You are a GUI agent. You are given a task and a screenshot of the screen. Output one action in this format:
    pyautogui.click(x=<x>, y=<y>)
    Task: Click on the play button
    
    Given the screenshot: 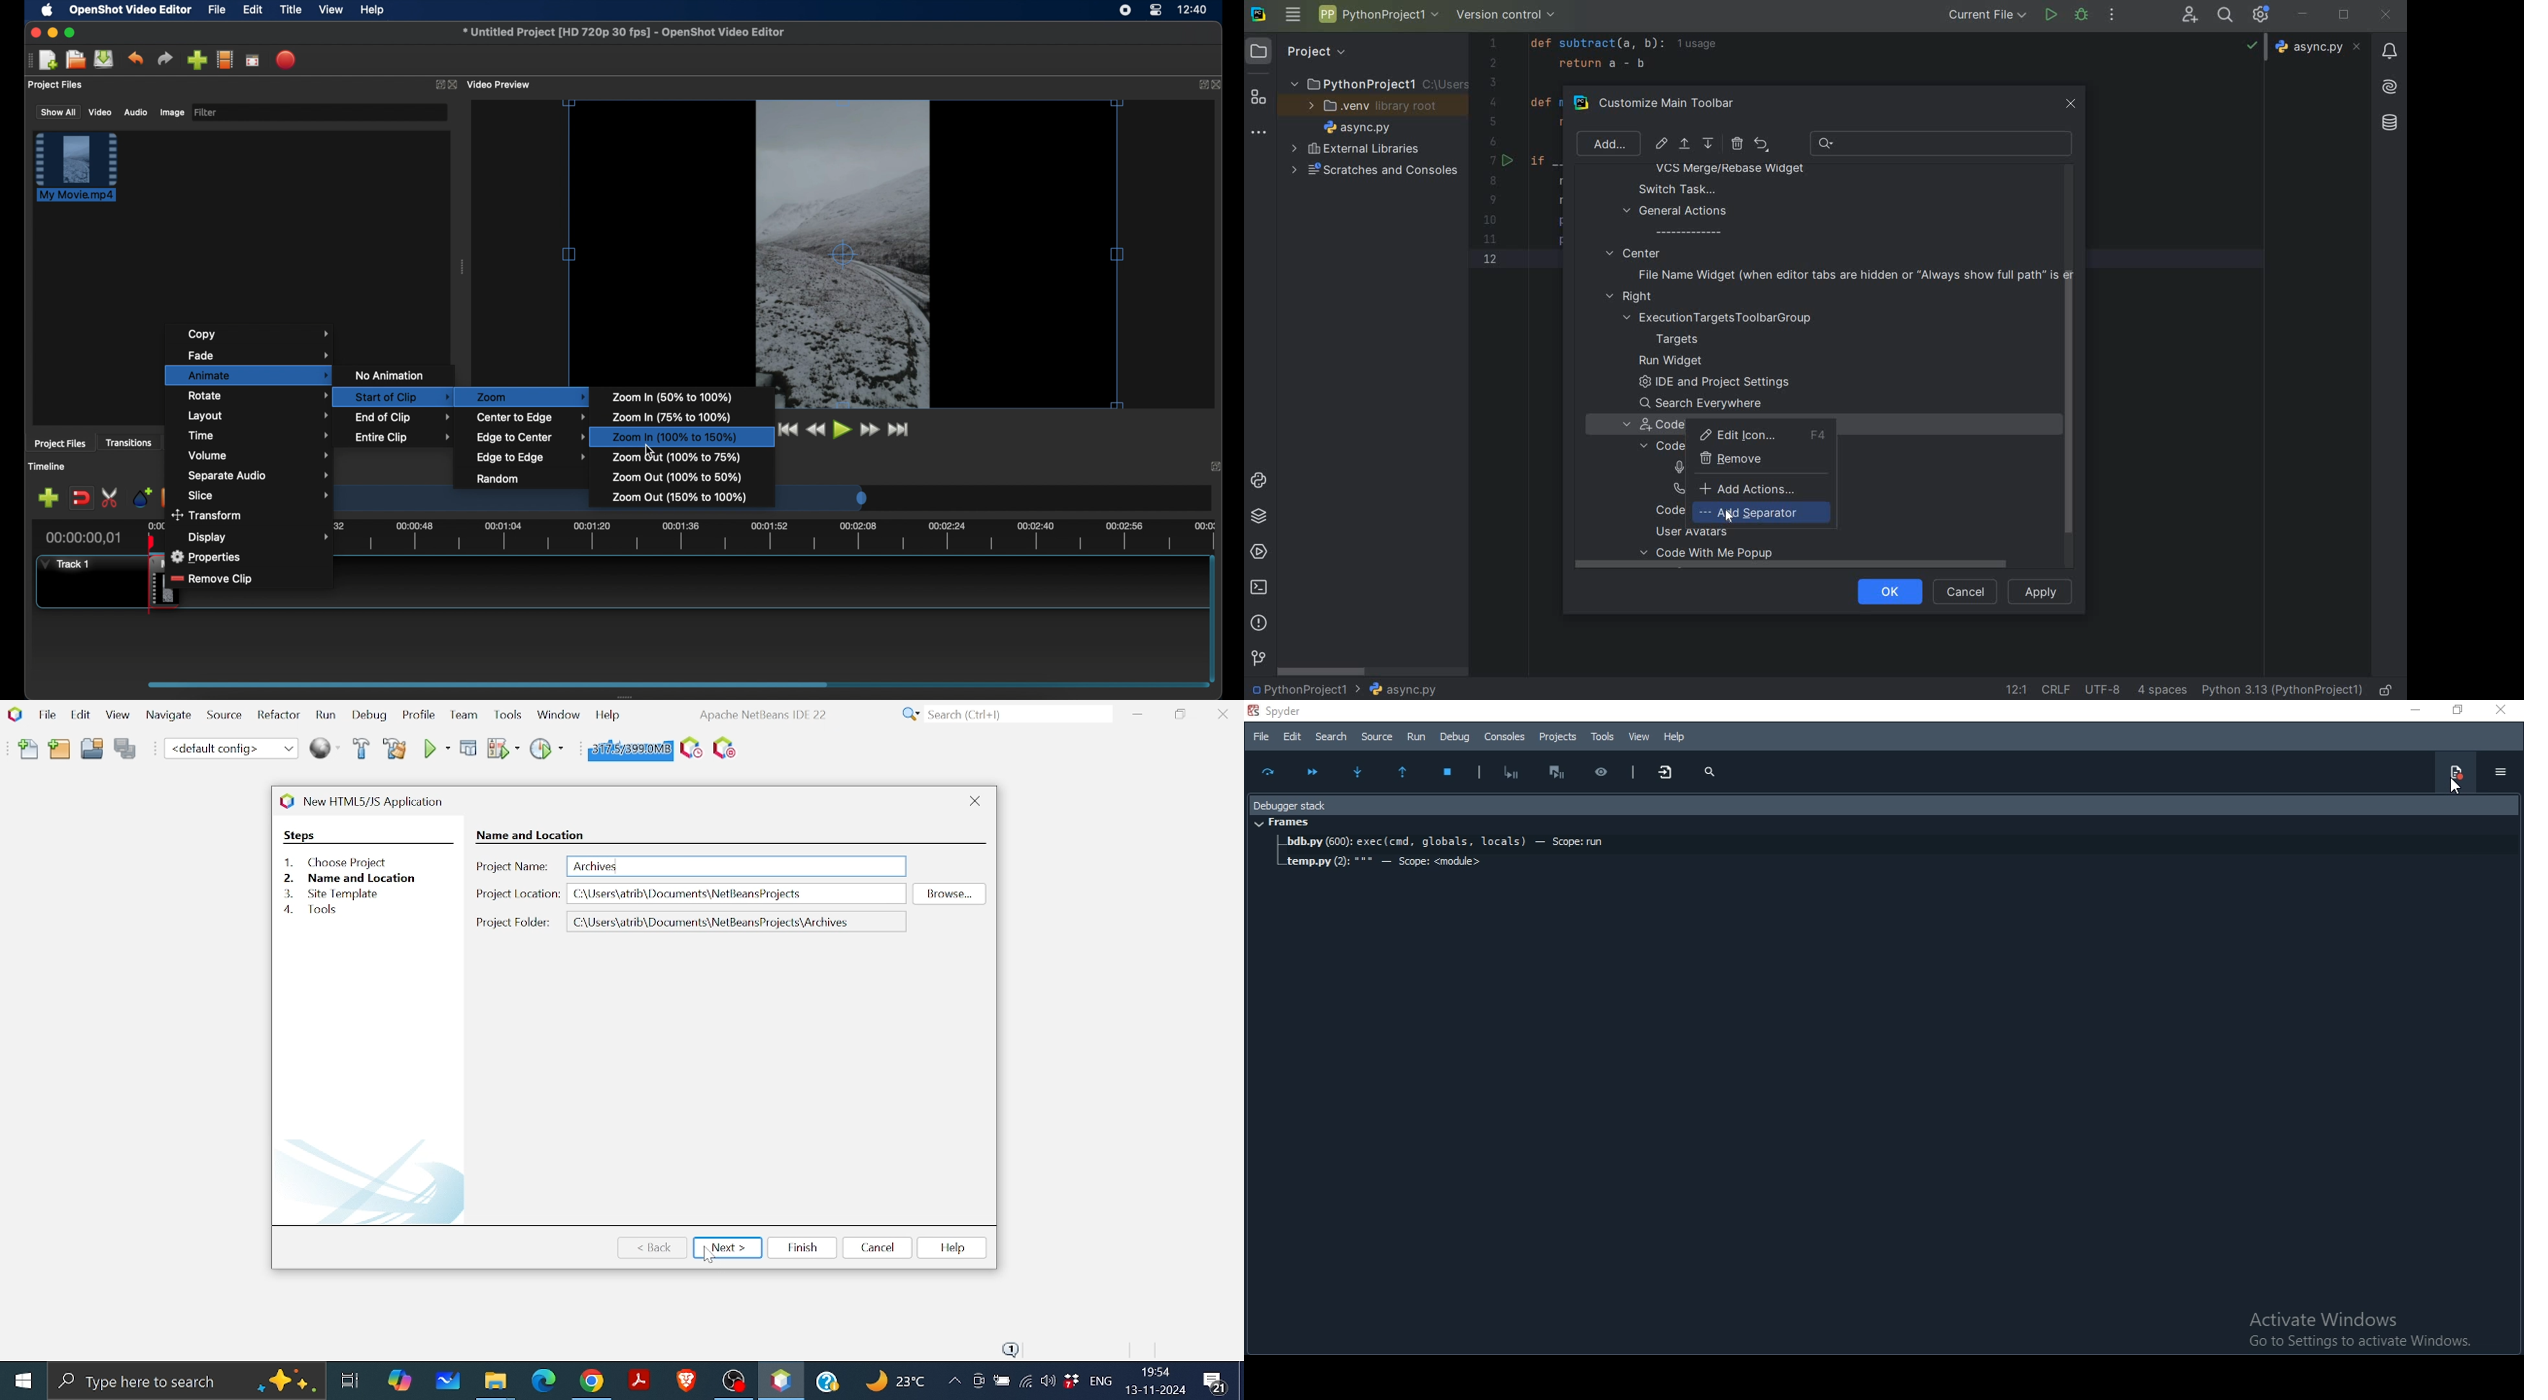 What is the action you would take?
    pyautogui.click(x=843, y=430)
    